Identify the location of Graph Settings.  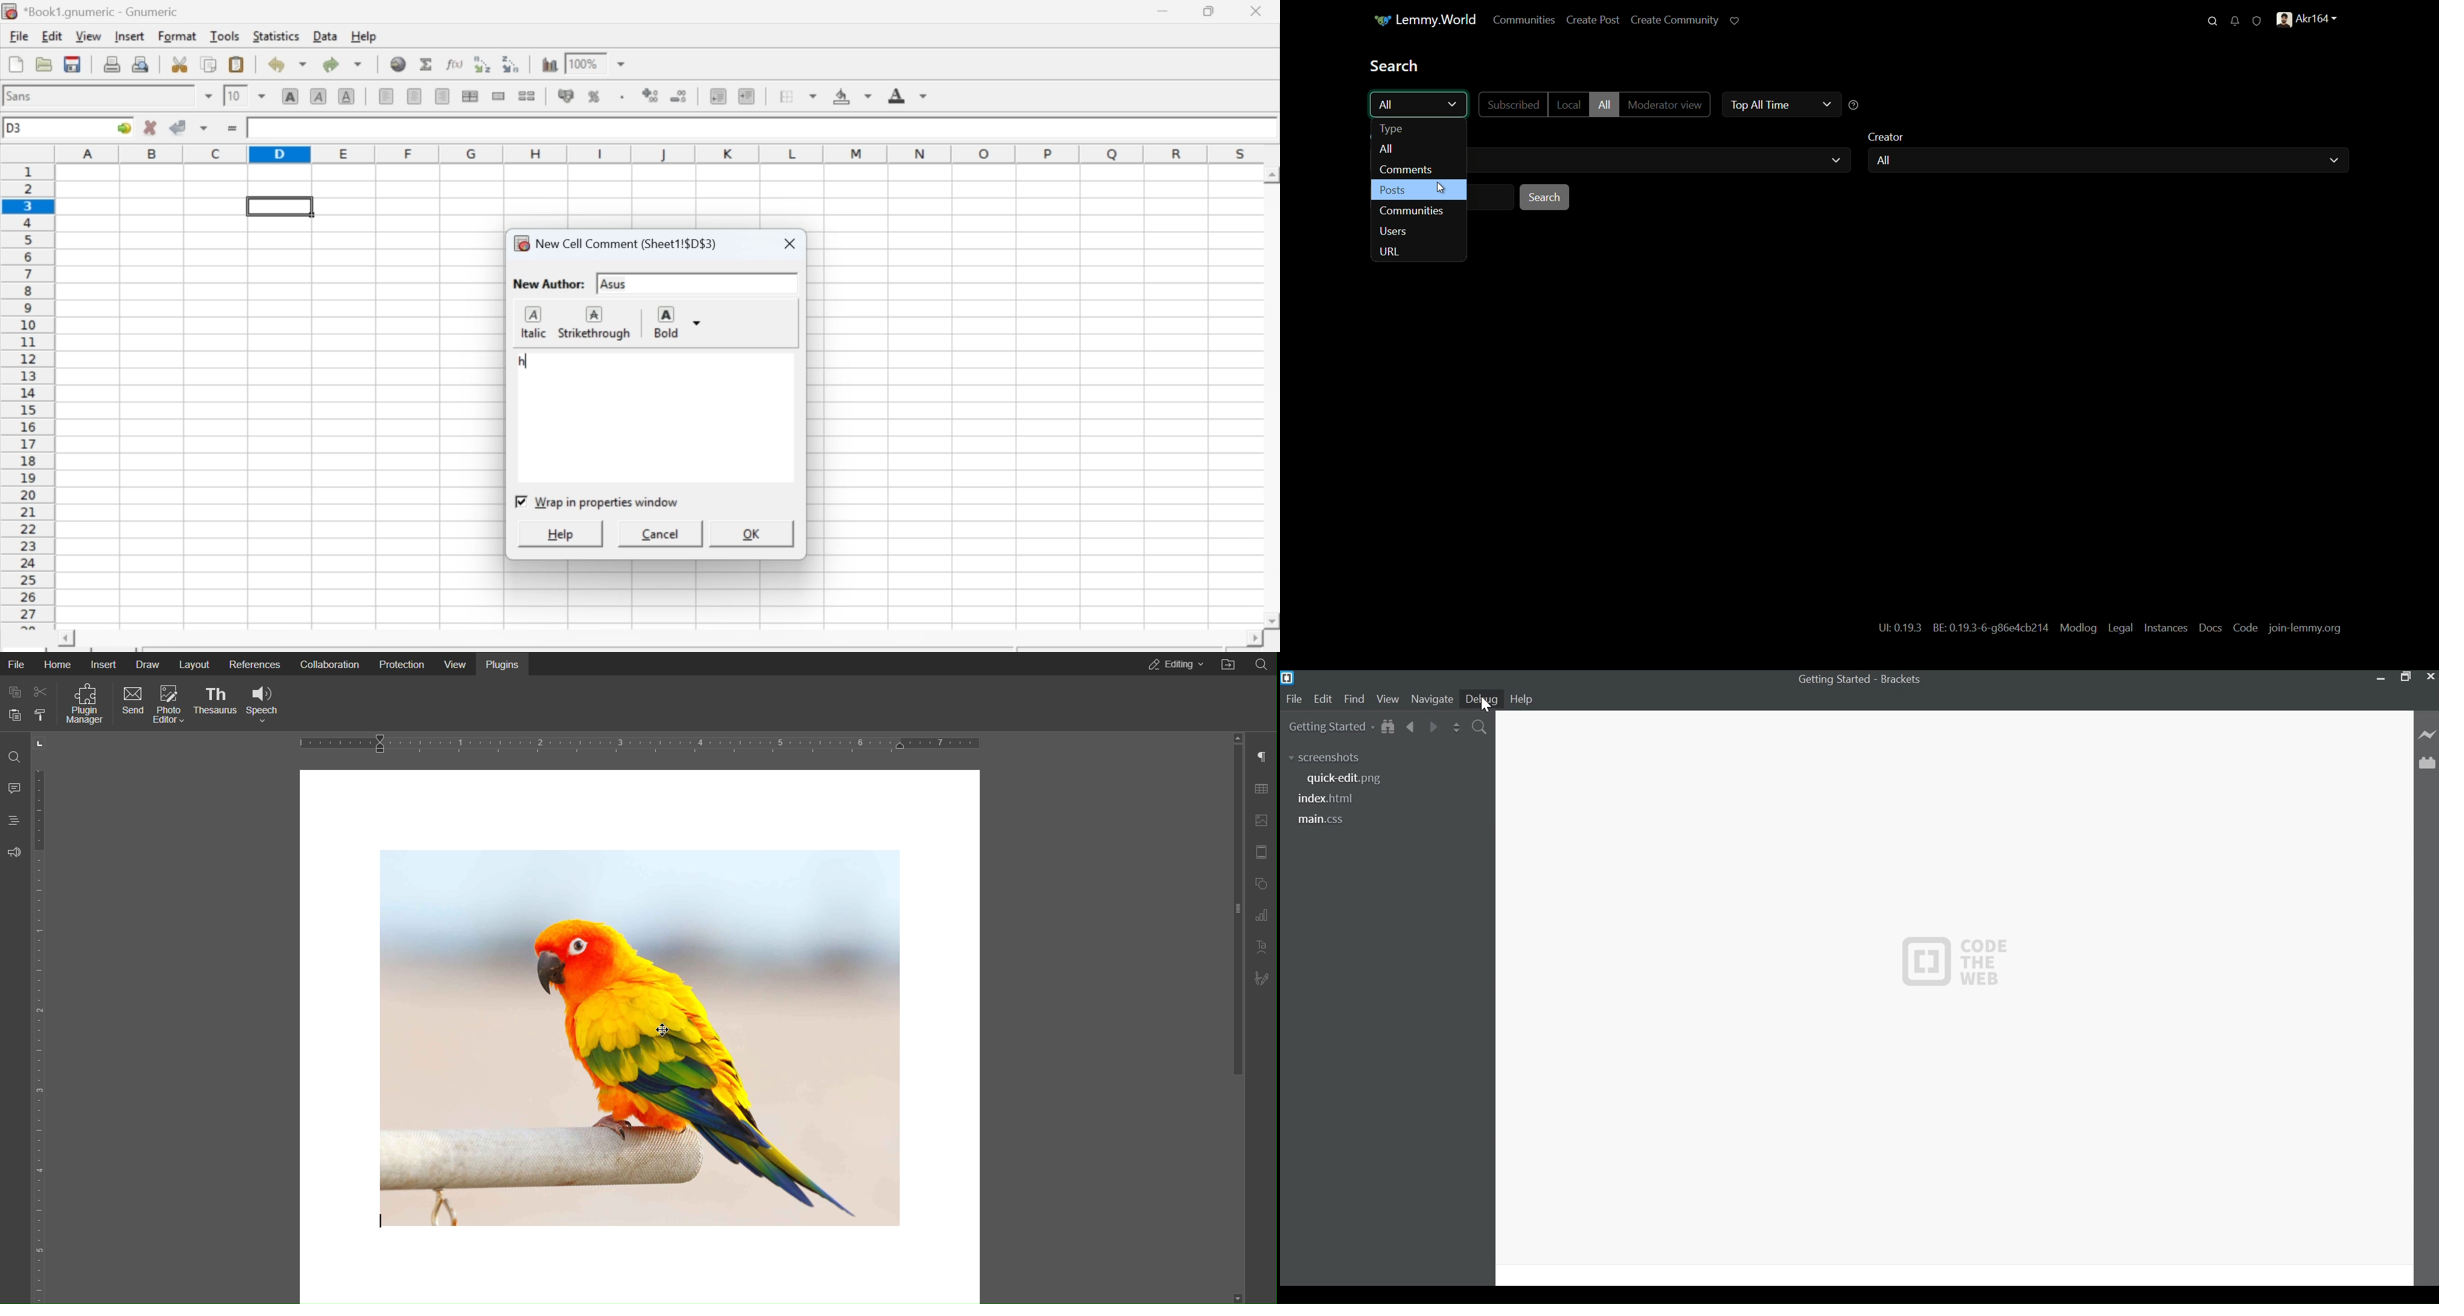
(1261, 916).